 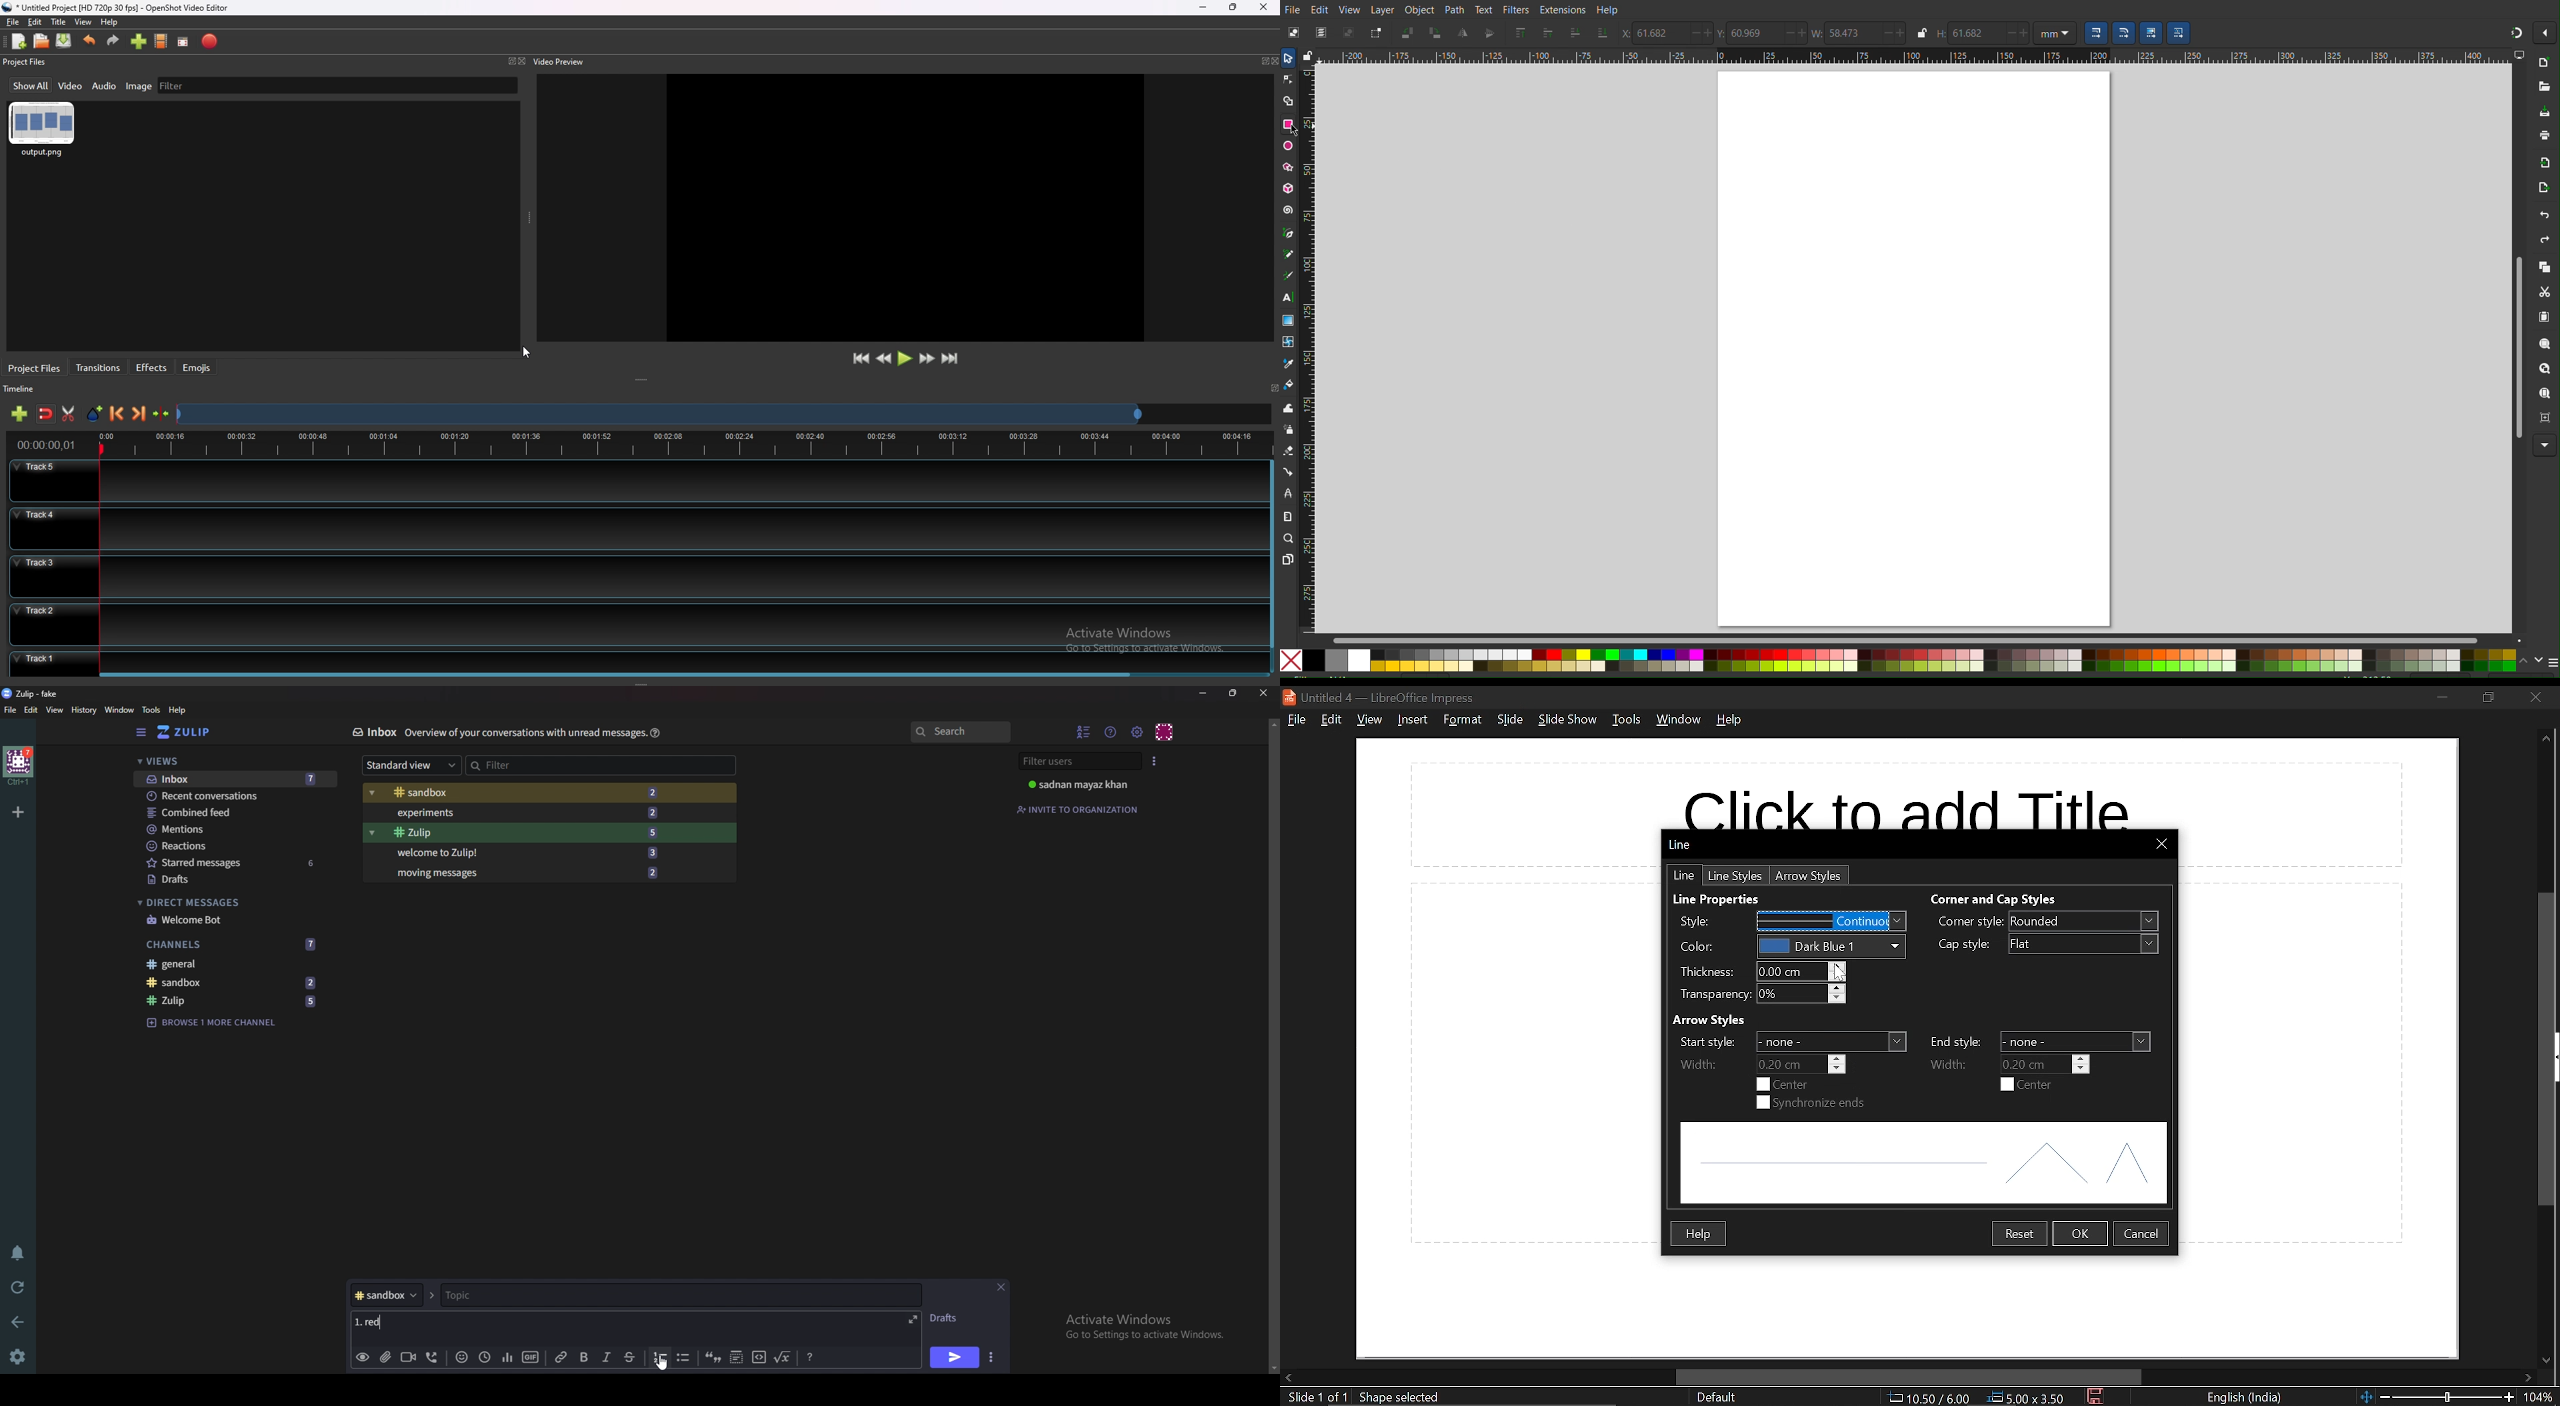 I want to click on centre timeline, so click(x=162, y=414).